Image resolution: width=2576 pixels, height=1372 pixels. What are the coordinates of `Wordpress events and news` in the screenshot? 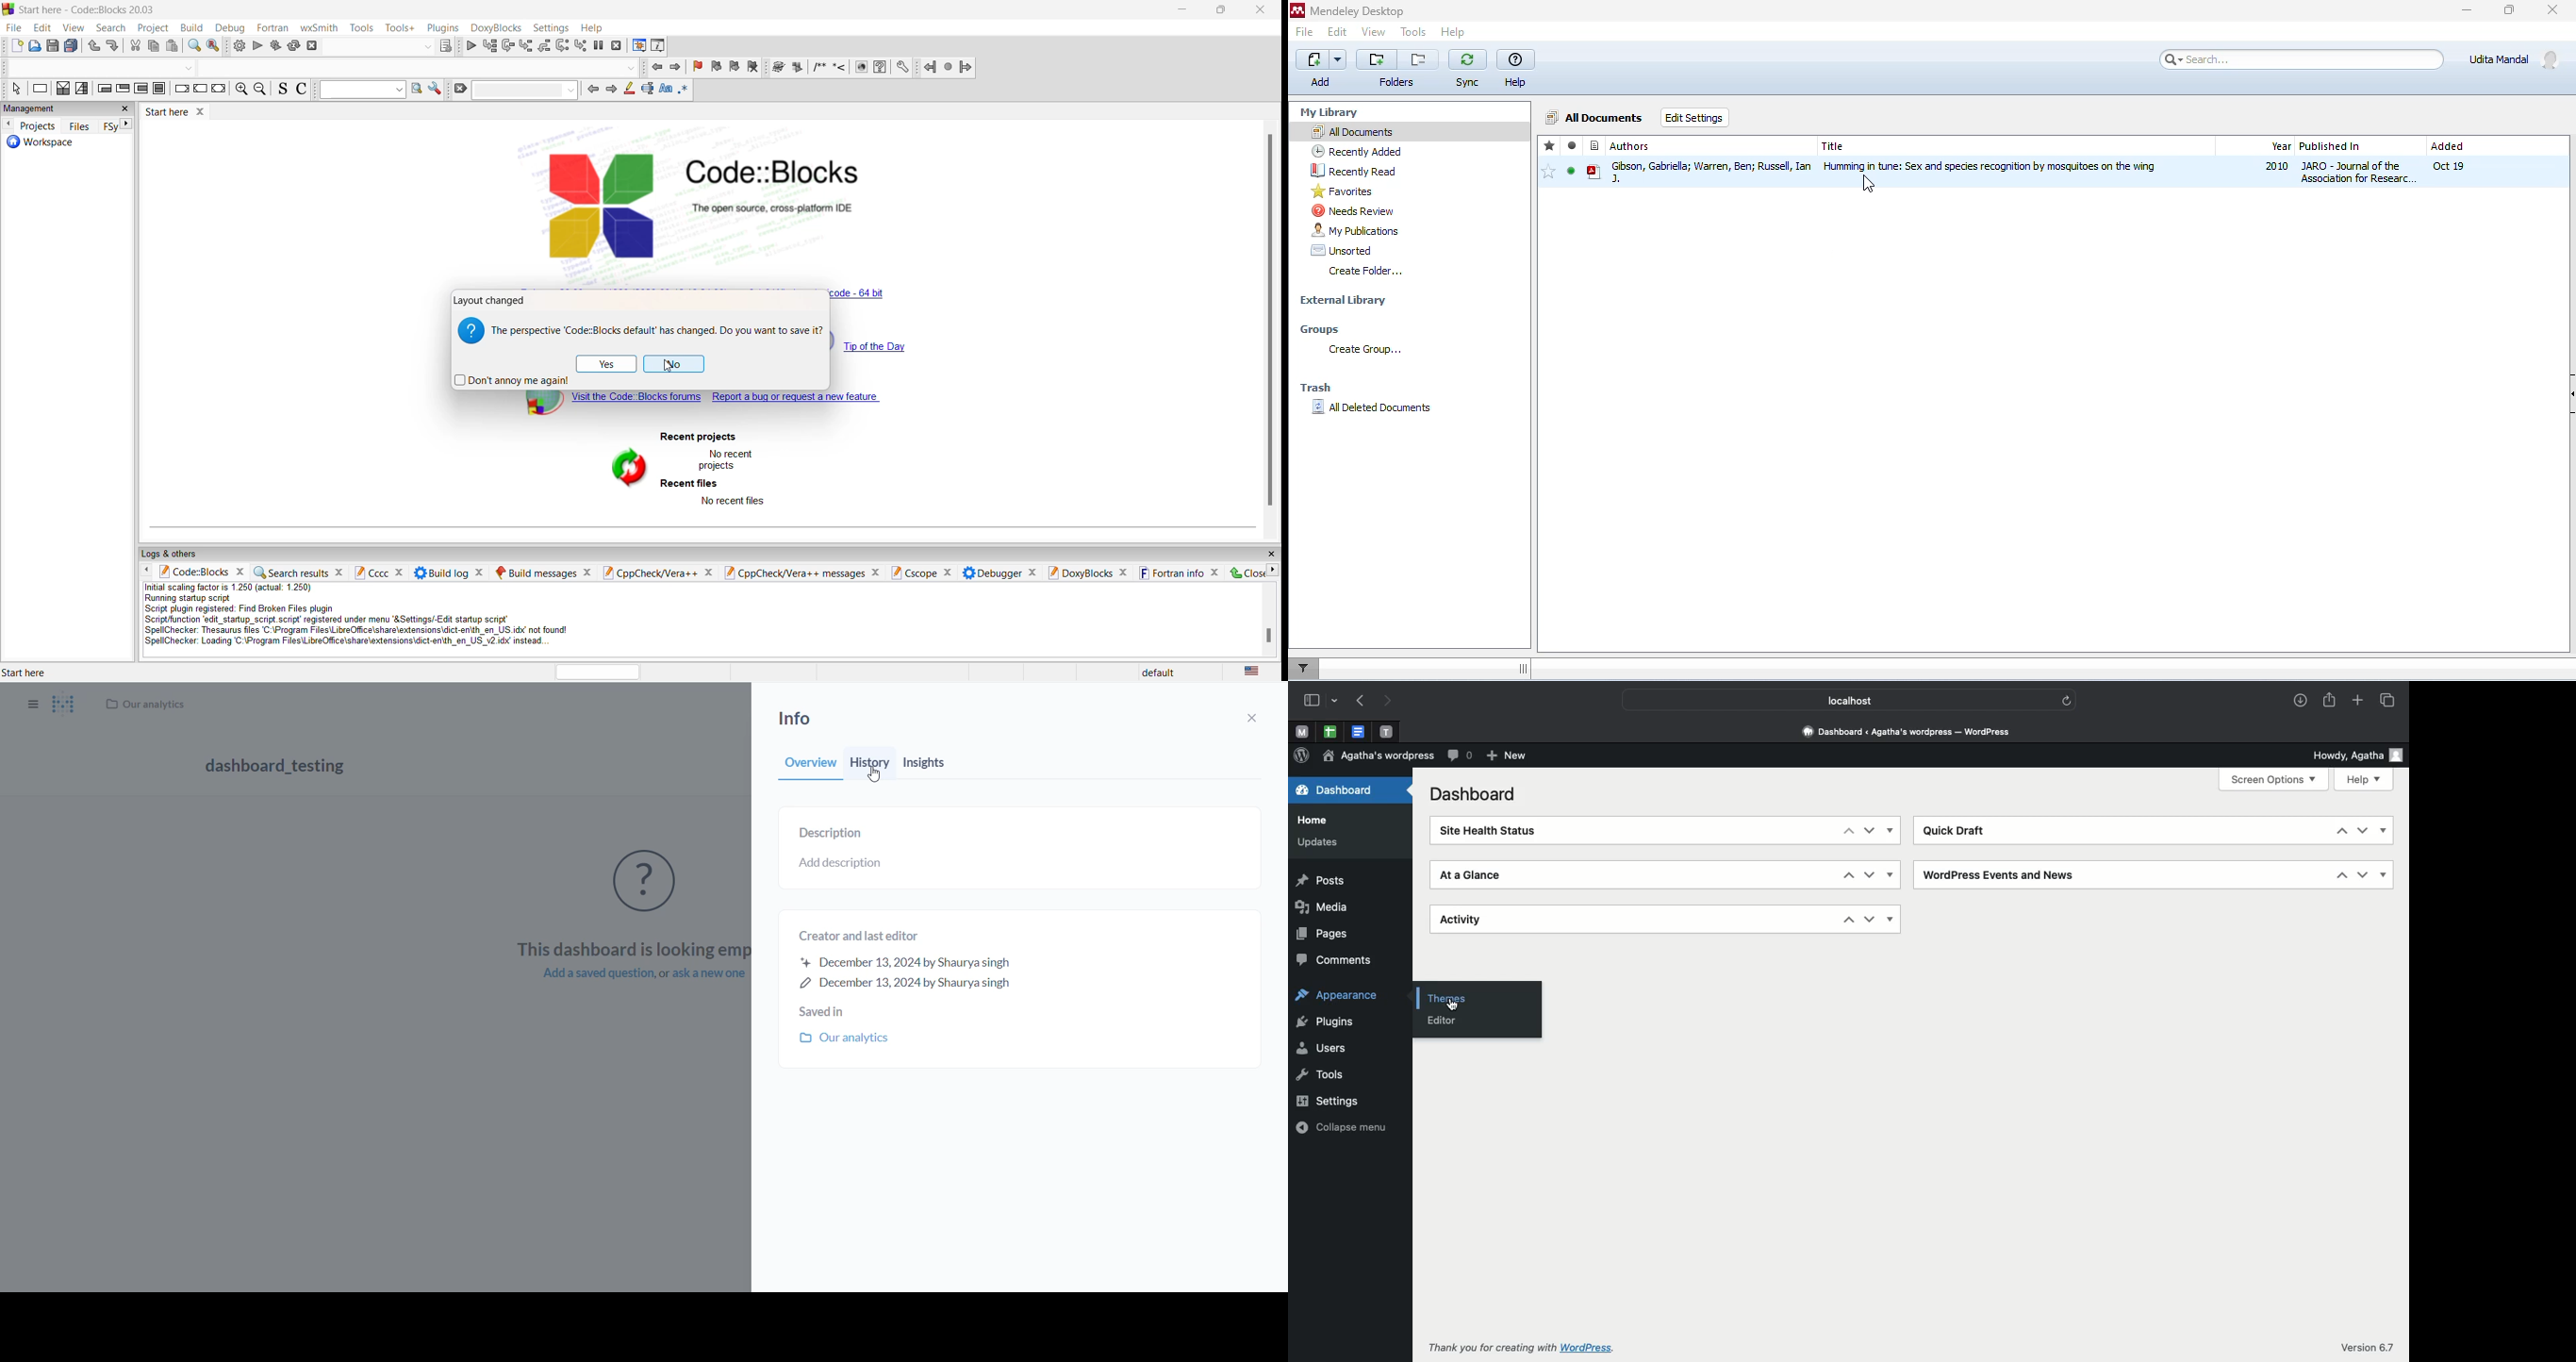 It's located at (2002, 875).